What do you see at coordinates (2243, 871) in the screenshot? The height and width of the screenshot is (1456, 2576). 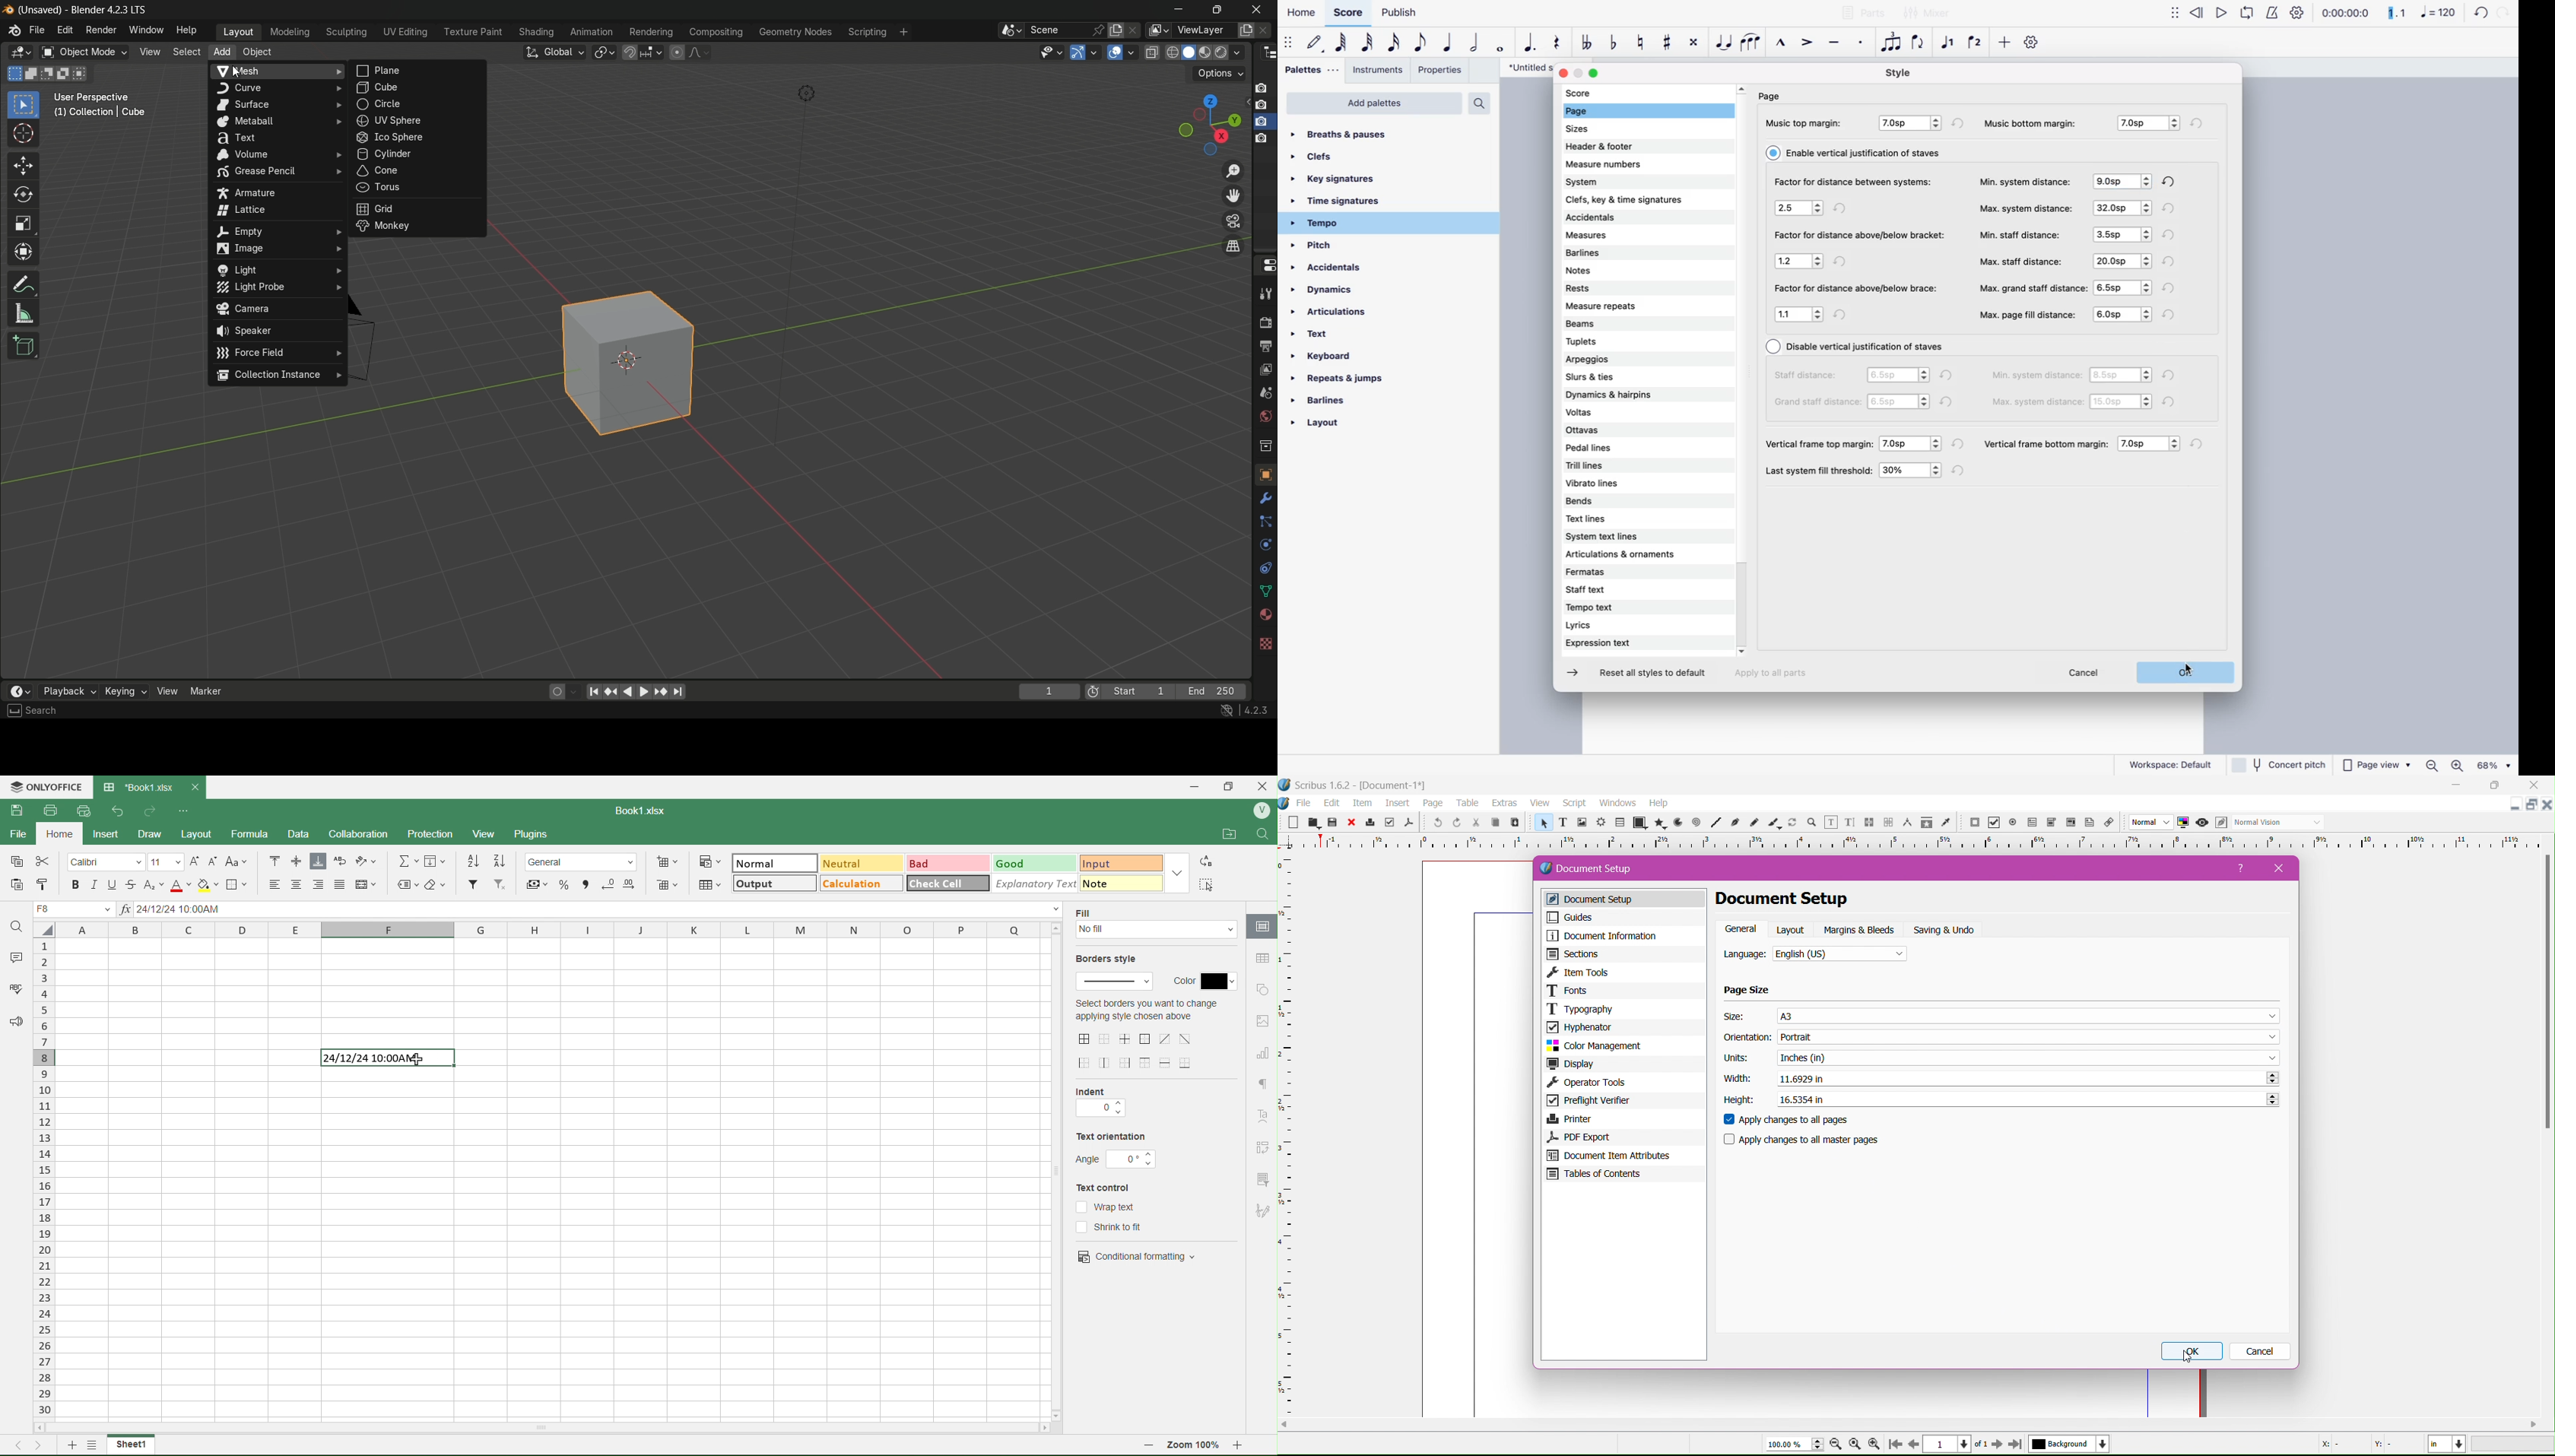 I see `Help` at bounding box center [2243, 871].